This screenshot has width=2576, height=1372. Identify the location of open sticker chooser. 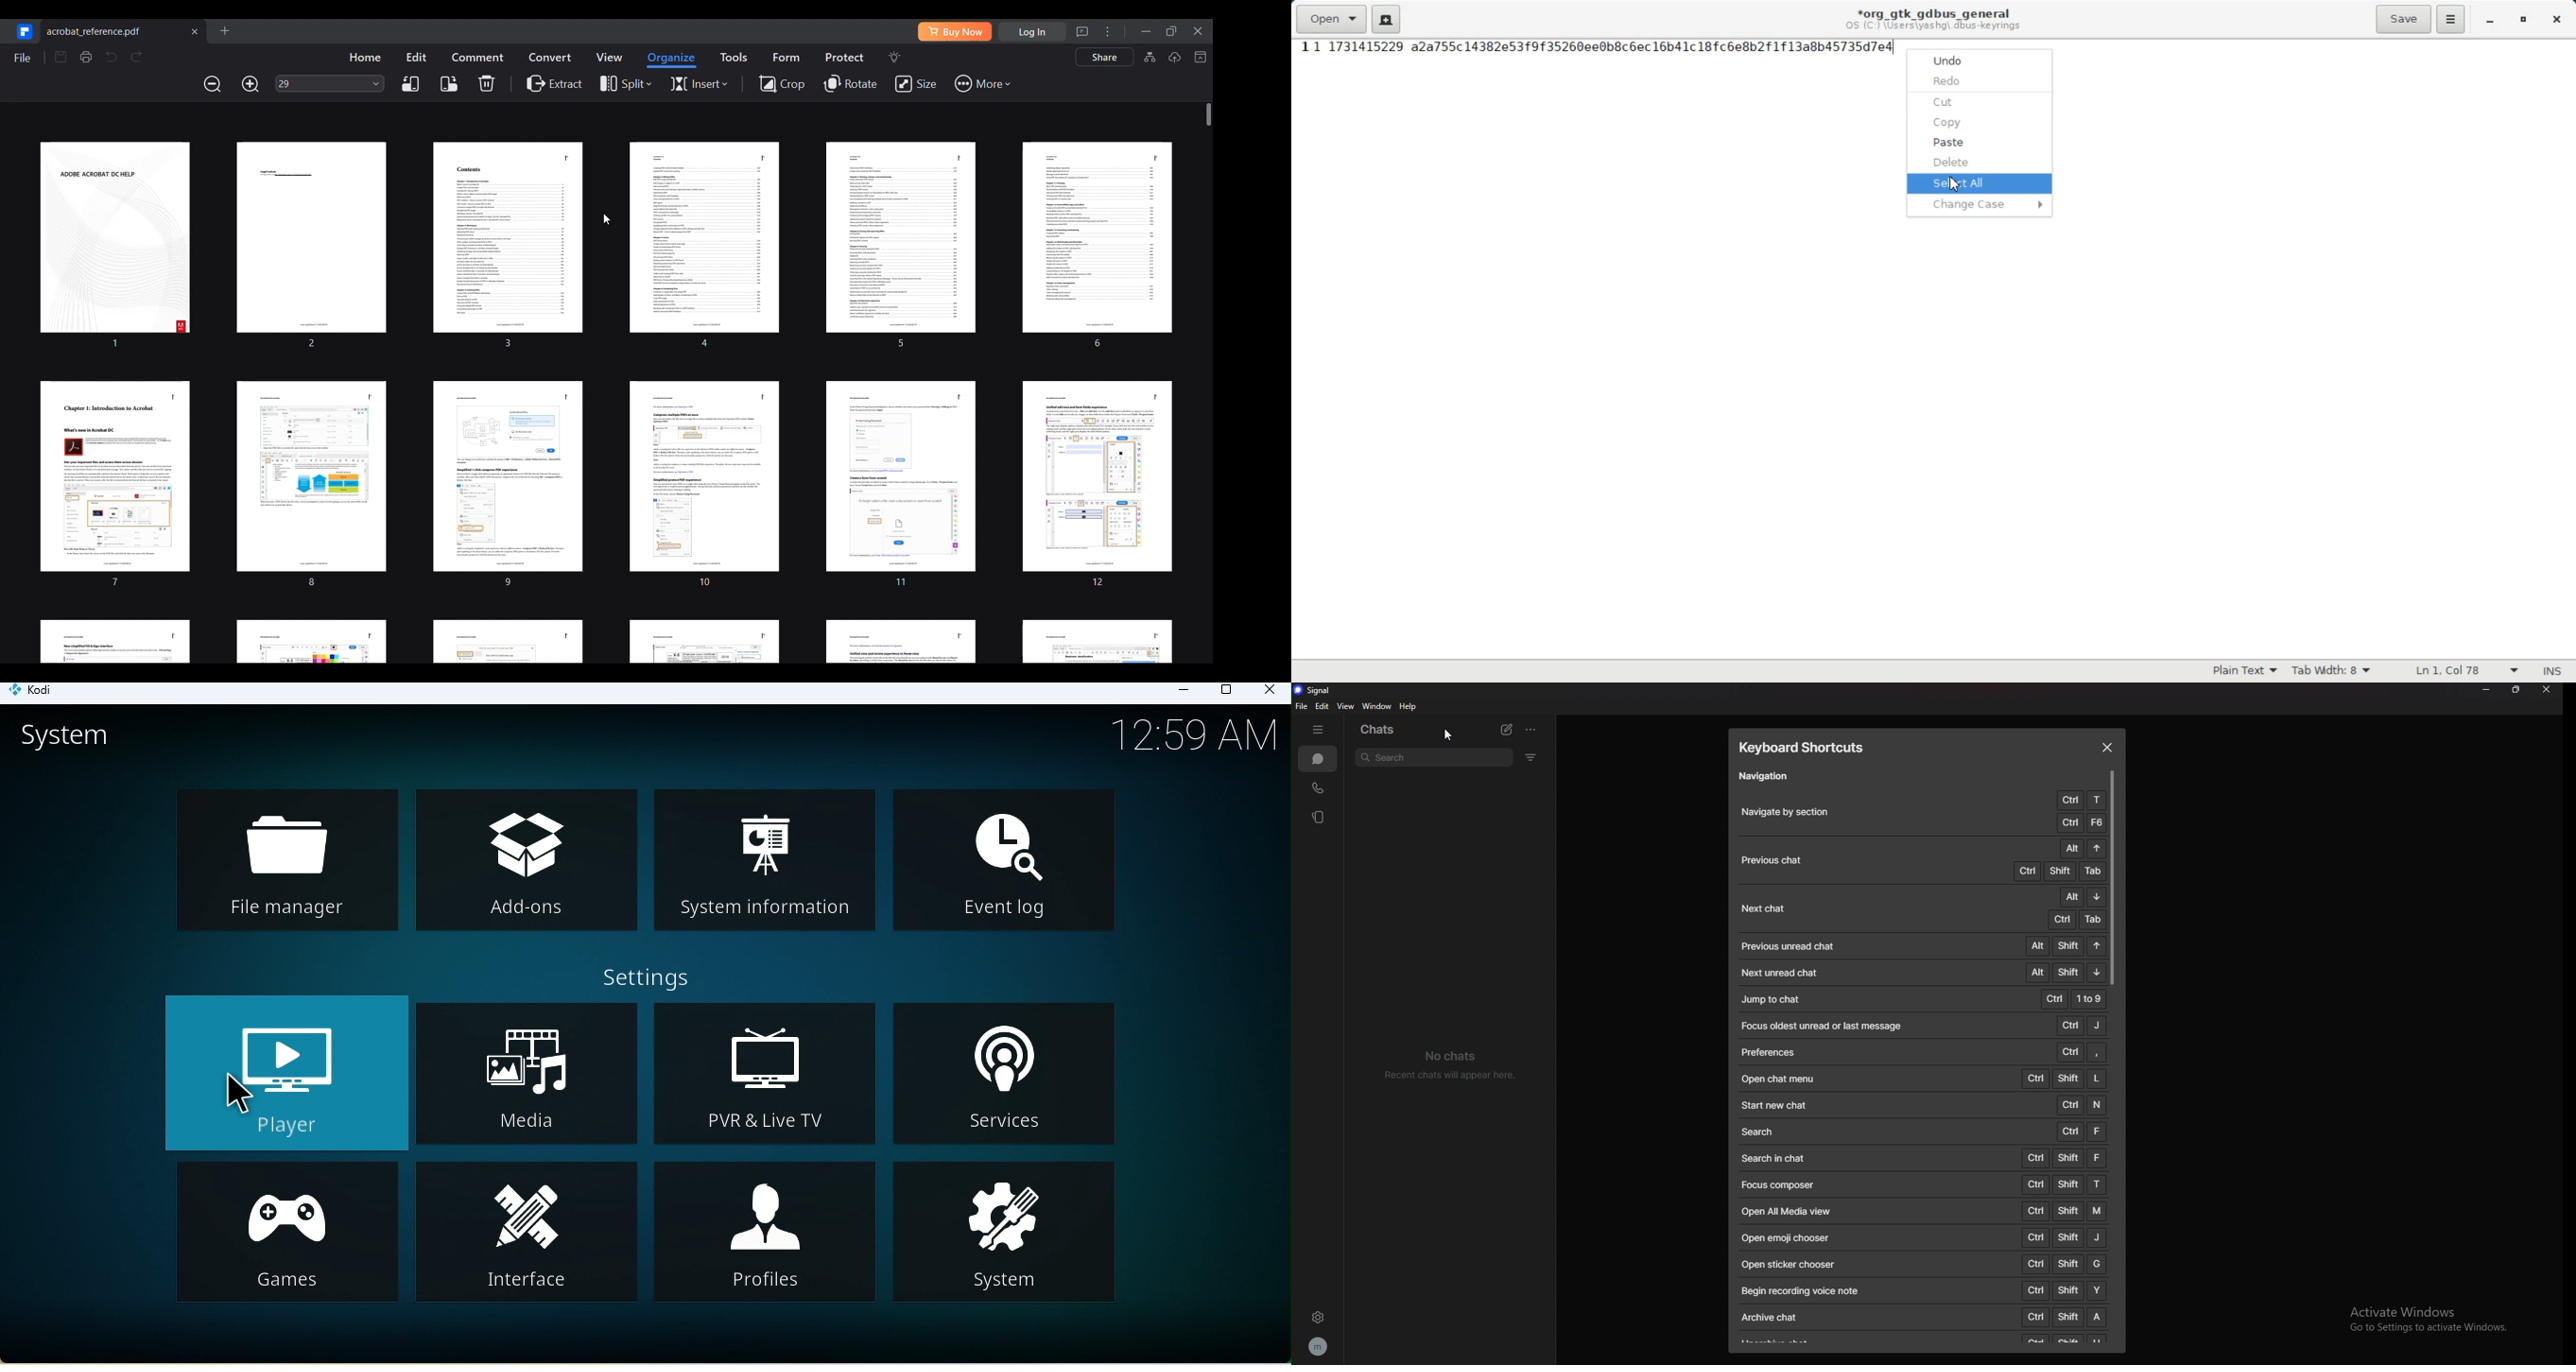
(1789, 1264).